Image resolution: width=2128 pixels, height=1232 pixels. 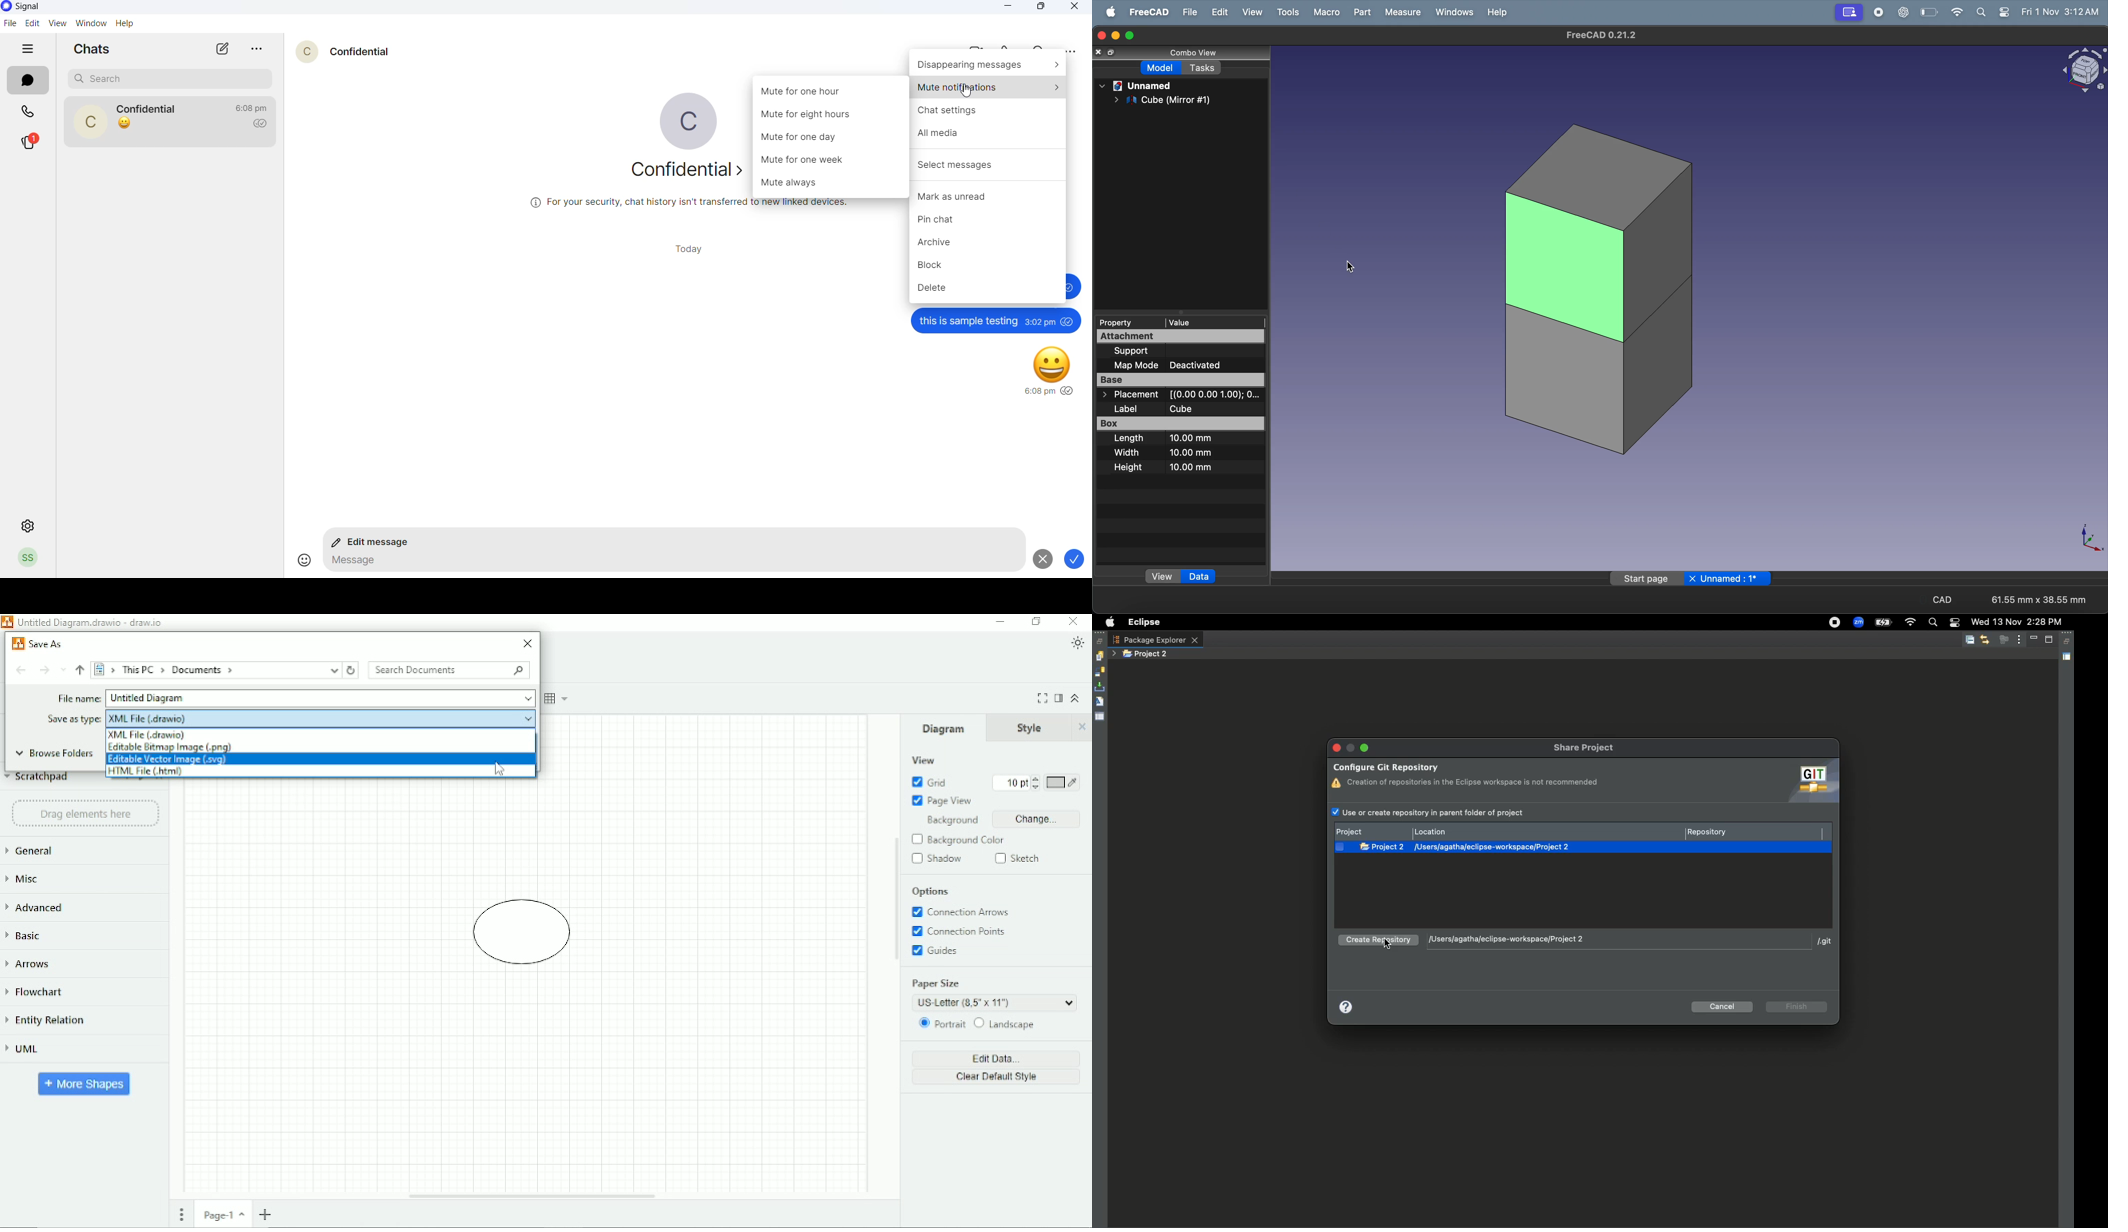 What do you see at coordinates (128, 23) in the screenshot?
I see `Help` at bounding box center [128, 23].